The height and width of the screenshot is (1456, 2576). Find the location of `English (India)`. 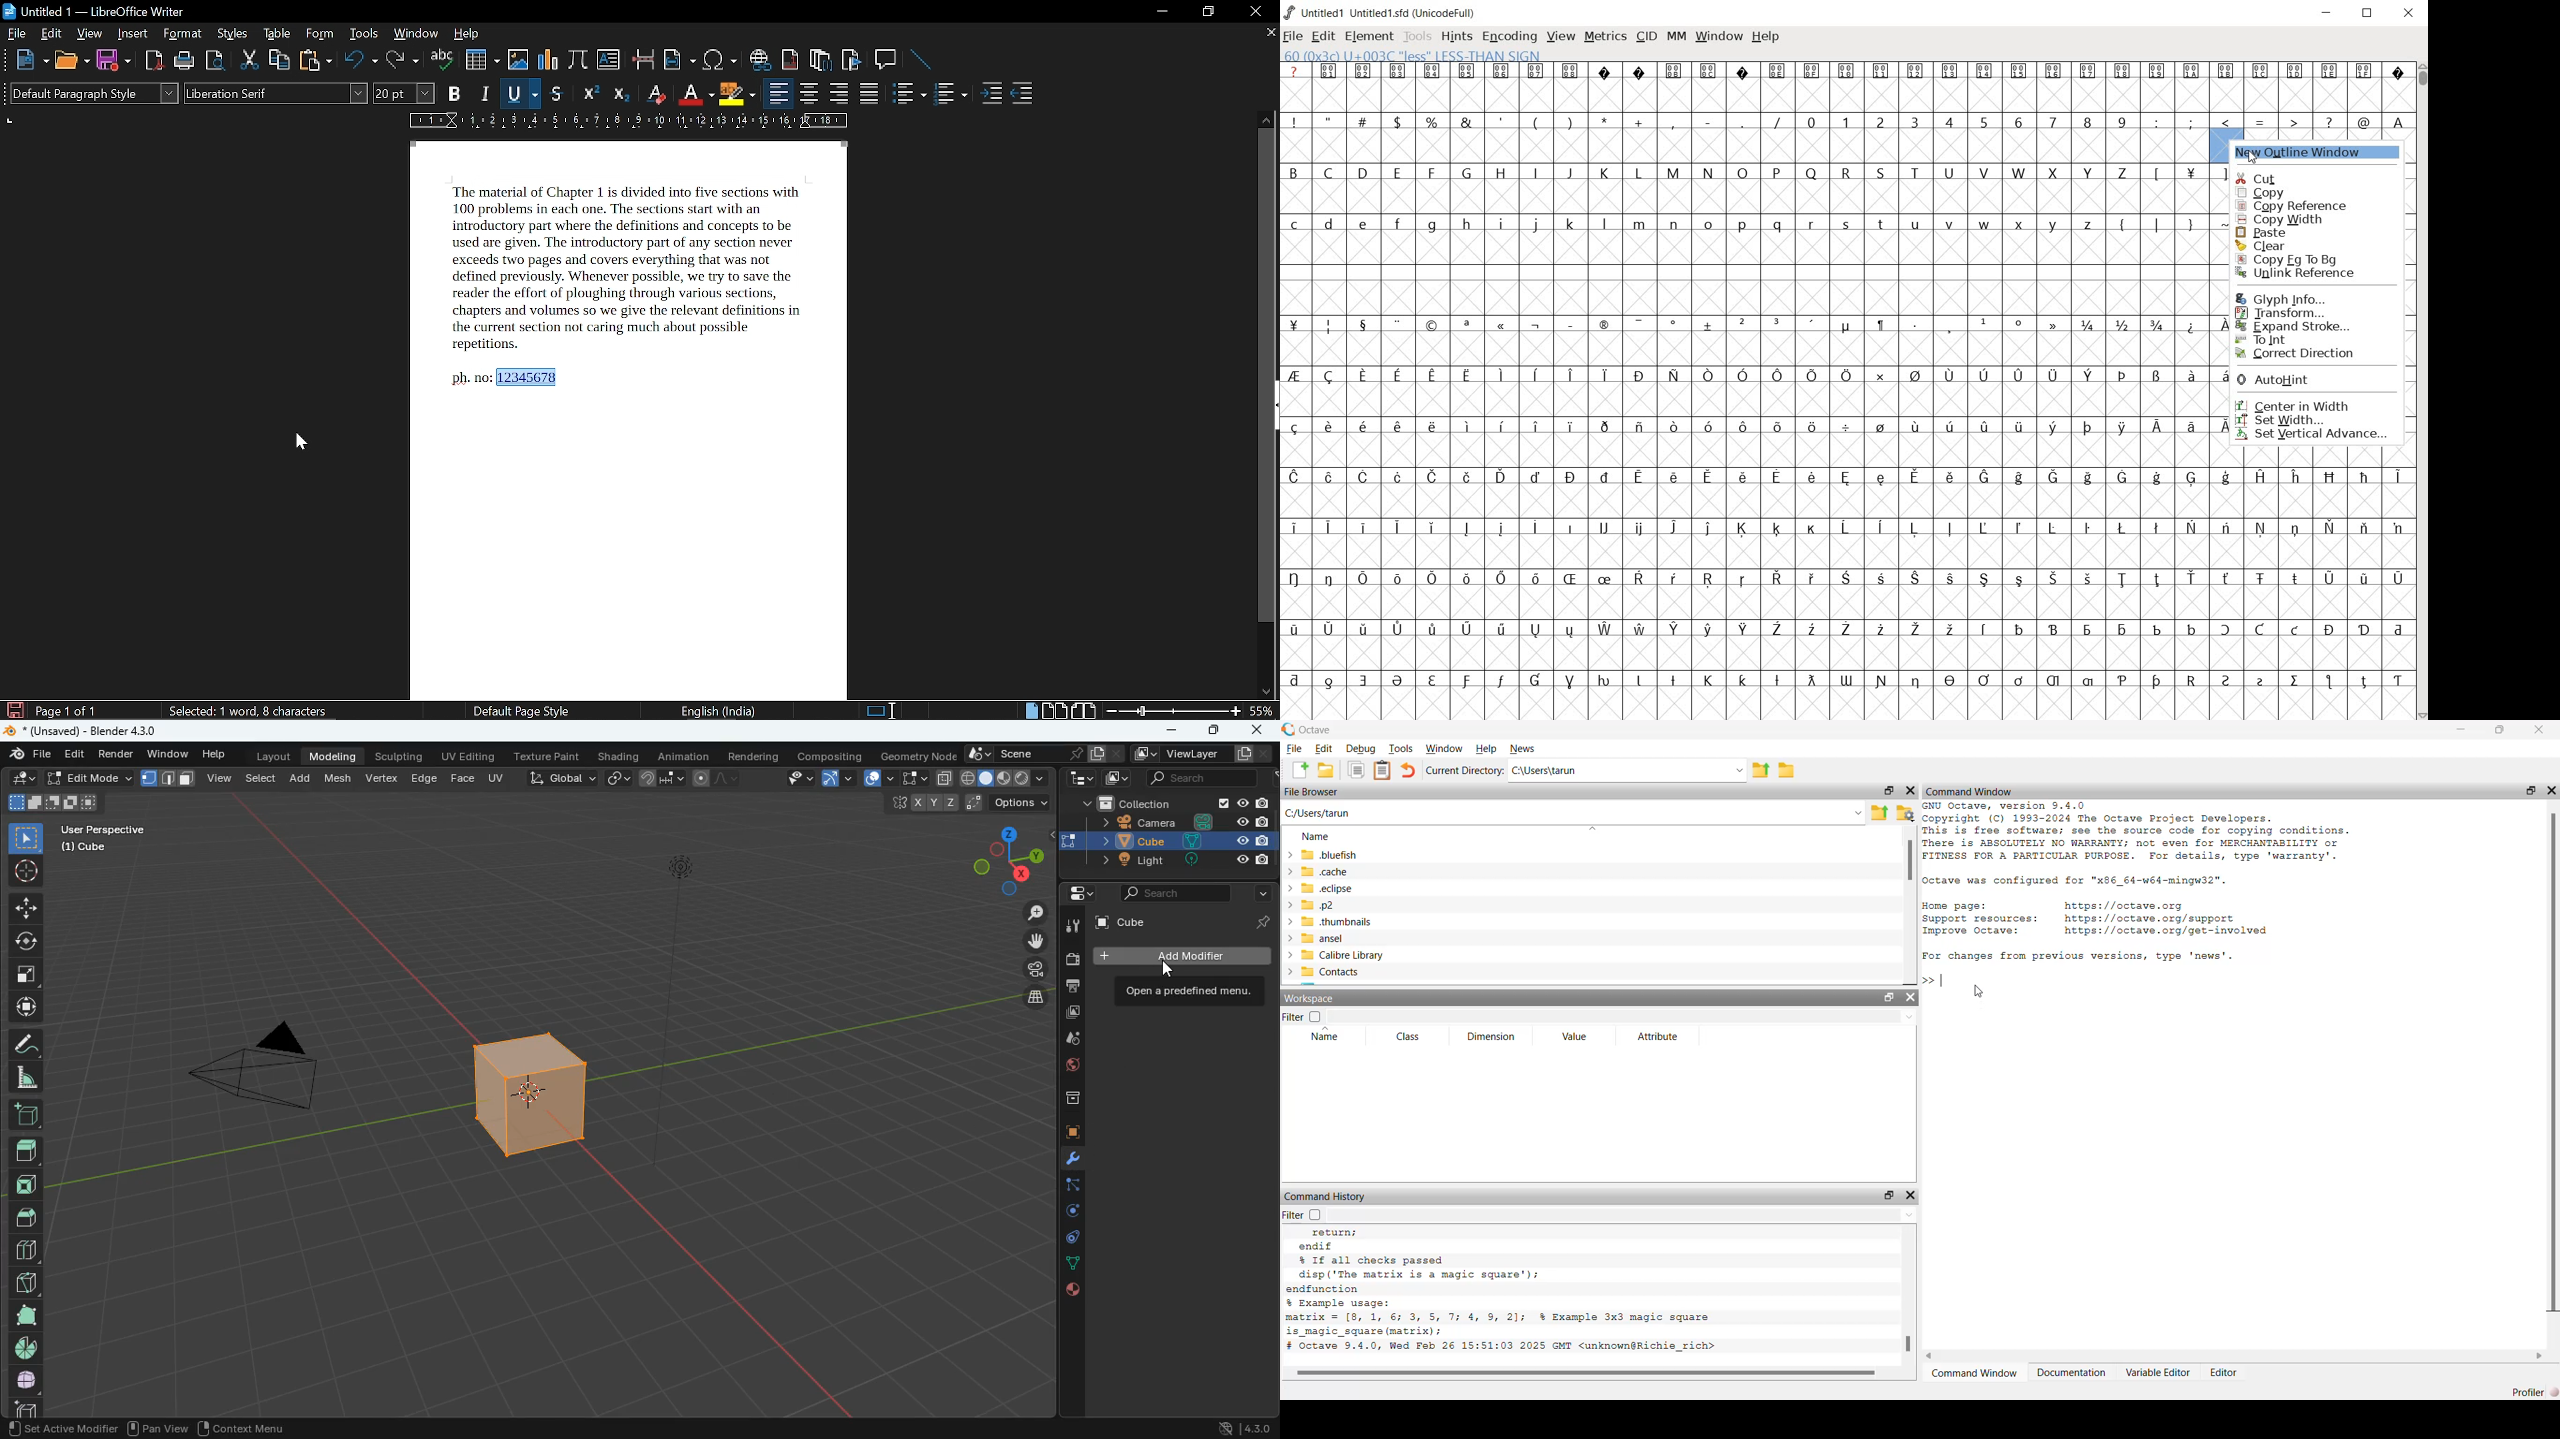

English (India) is located at coordinates (721, 712).